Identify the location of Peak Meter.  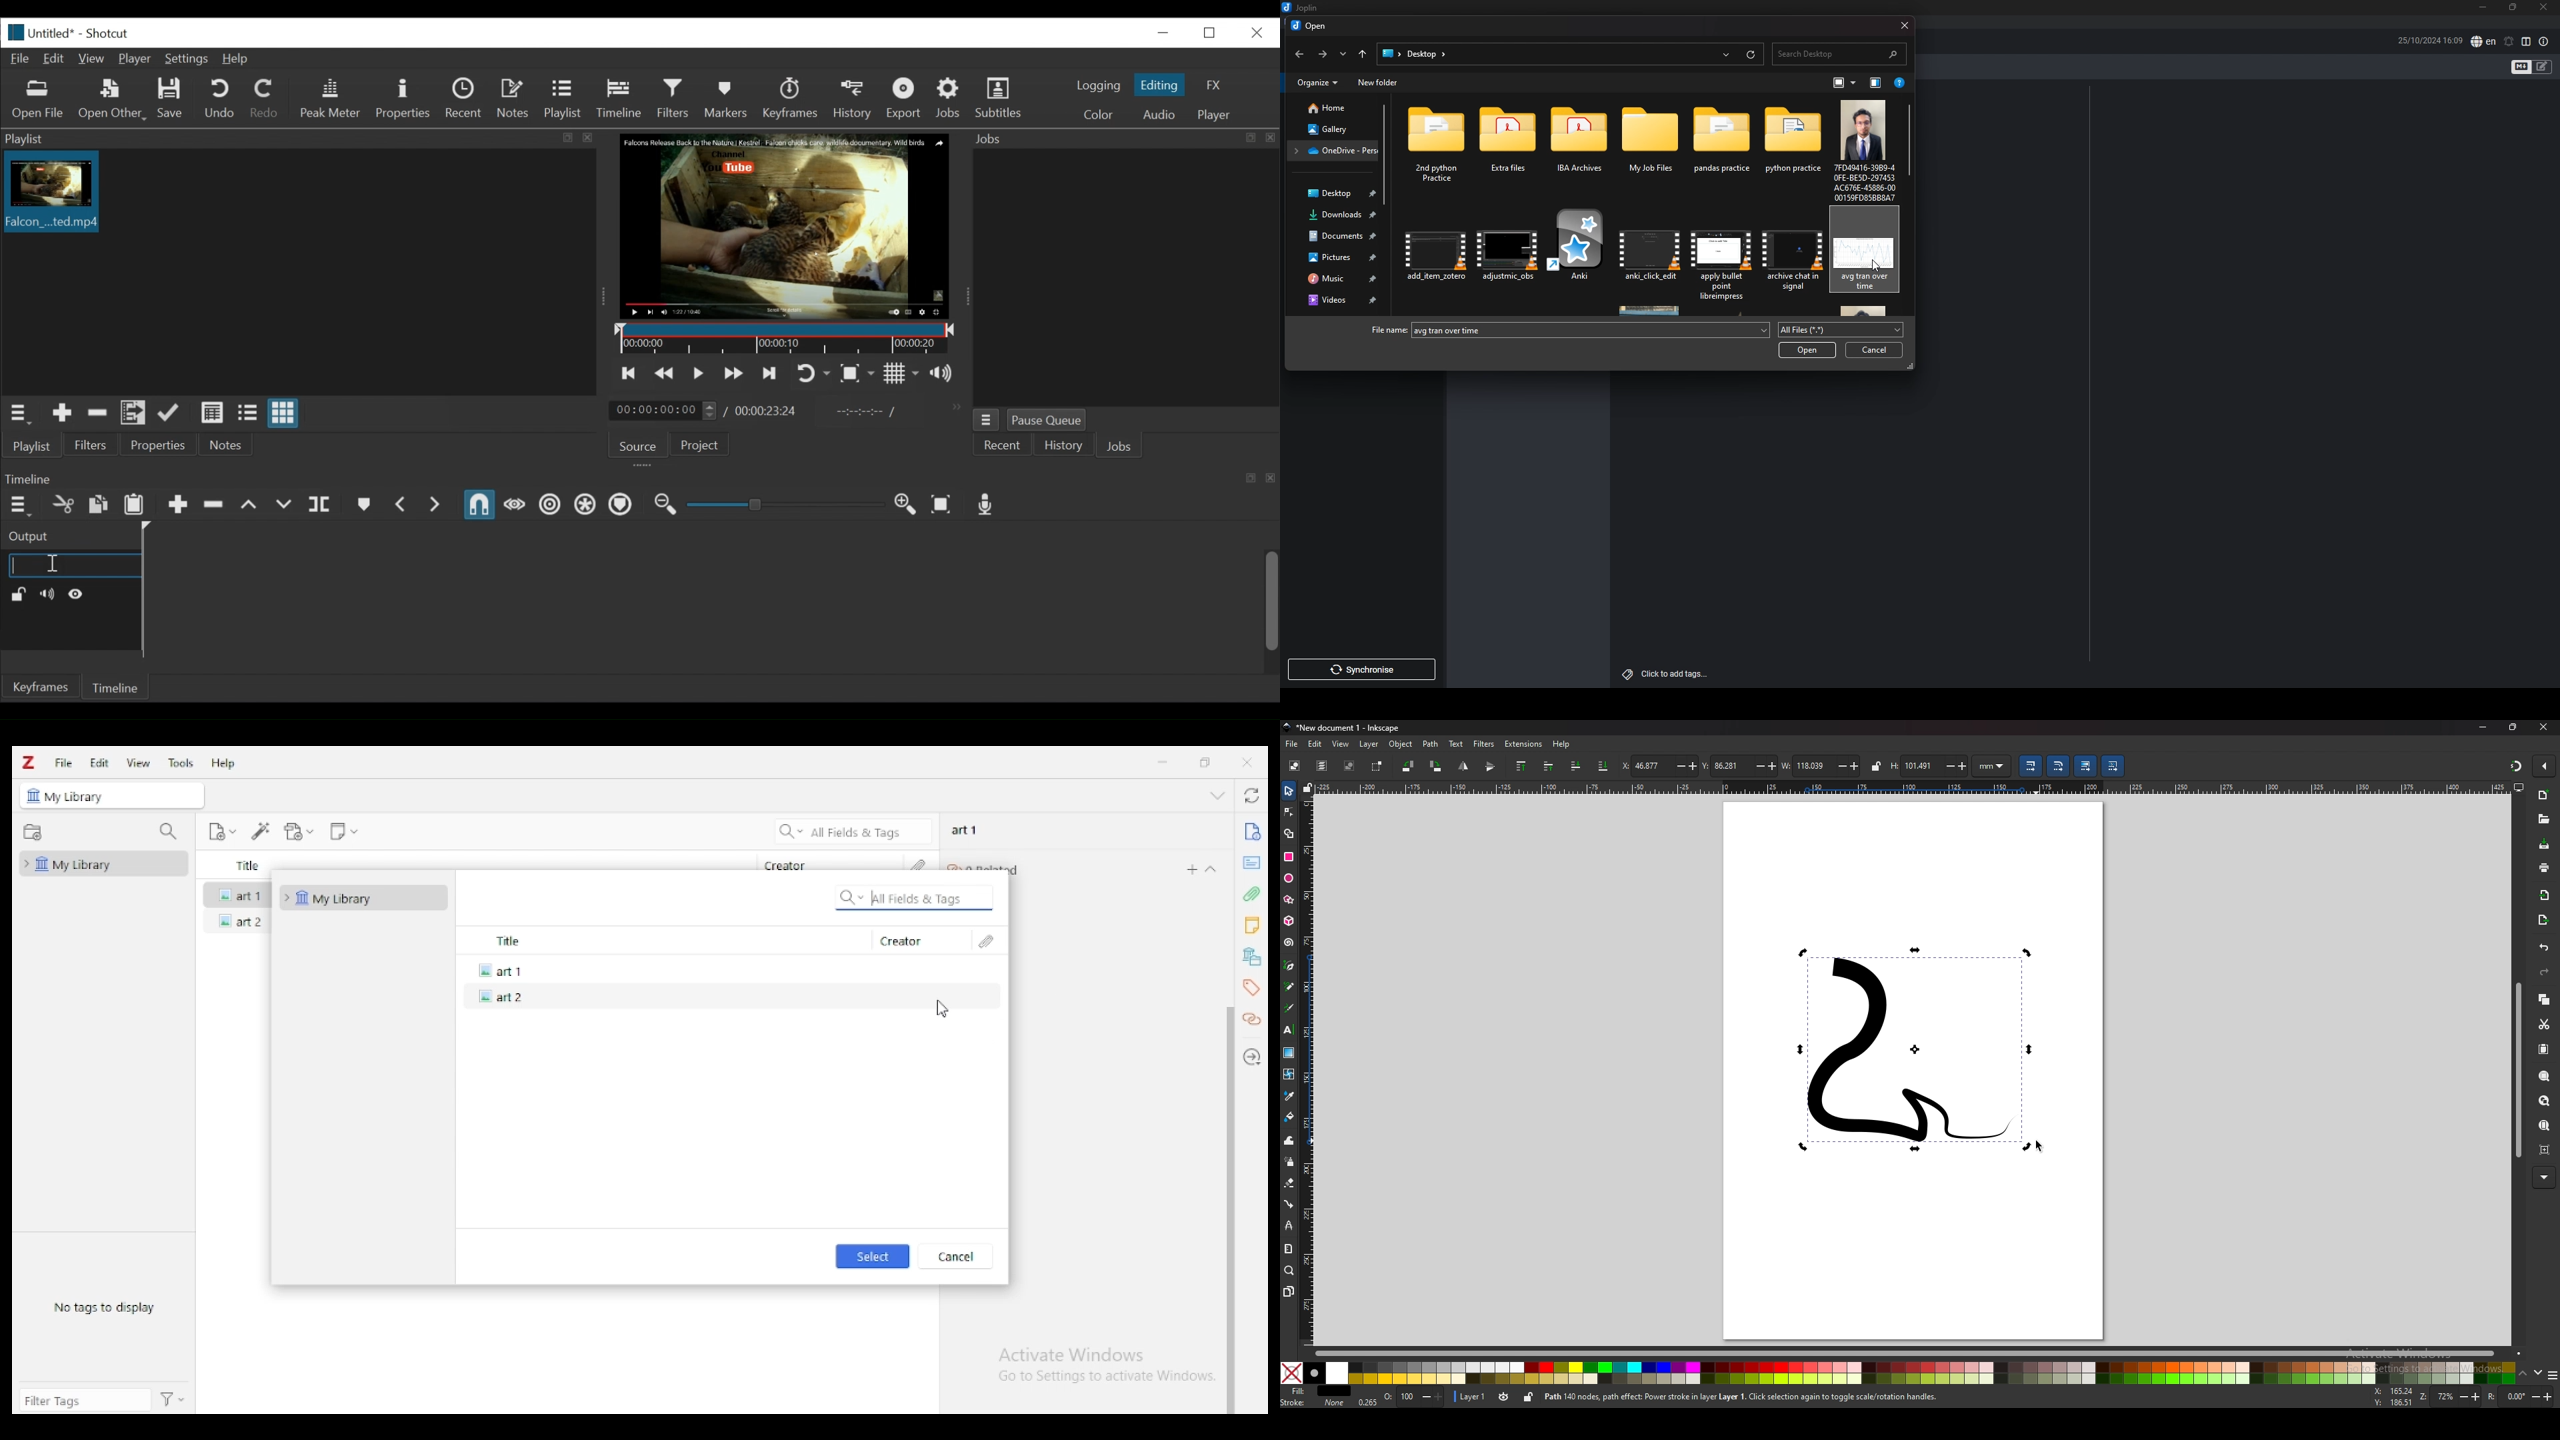
(329, 99).